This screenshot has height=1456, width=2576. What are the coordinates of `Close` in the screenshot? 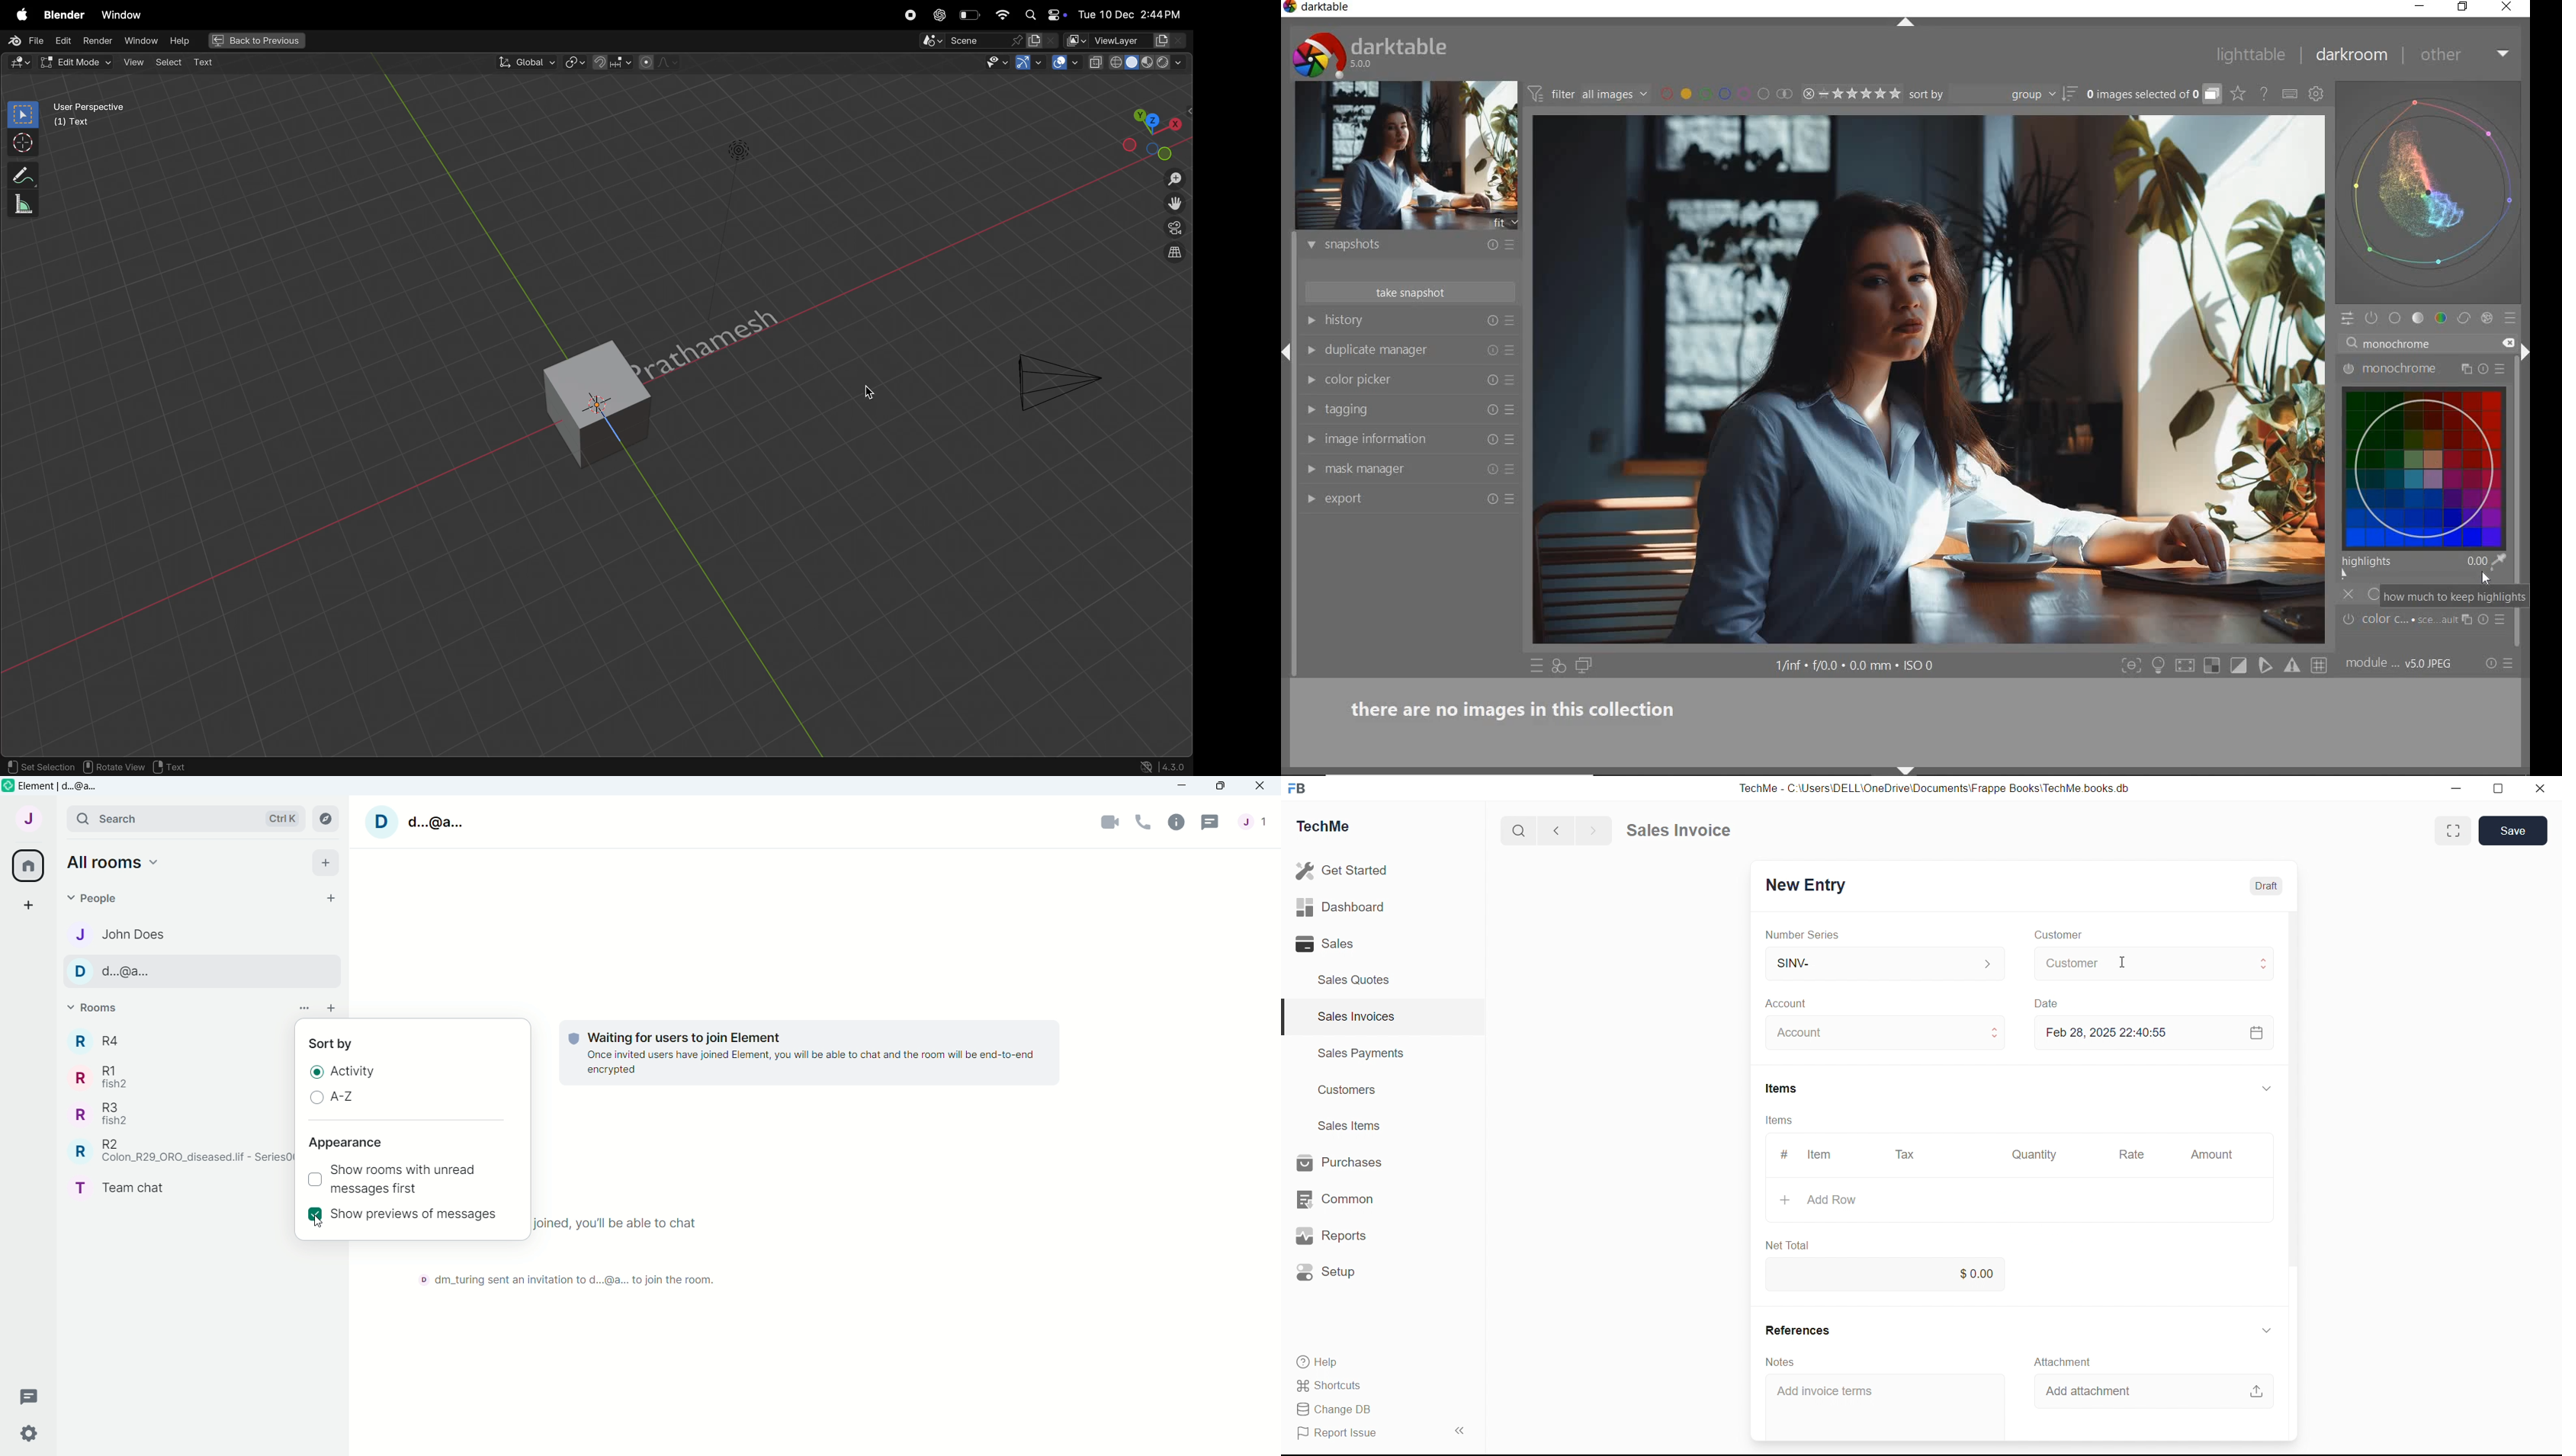 It's located at (1260, 786).